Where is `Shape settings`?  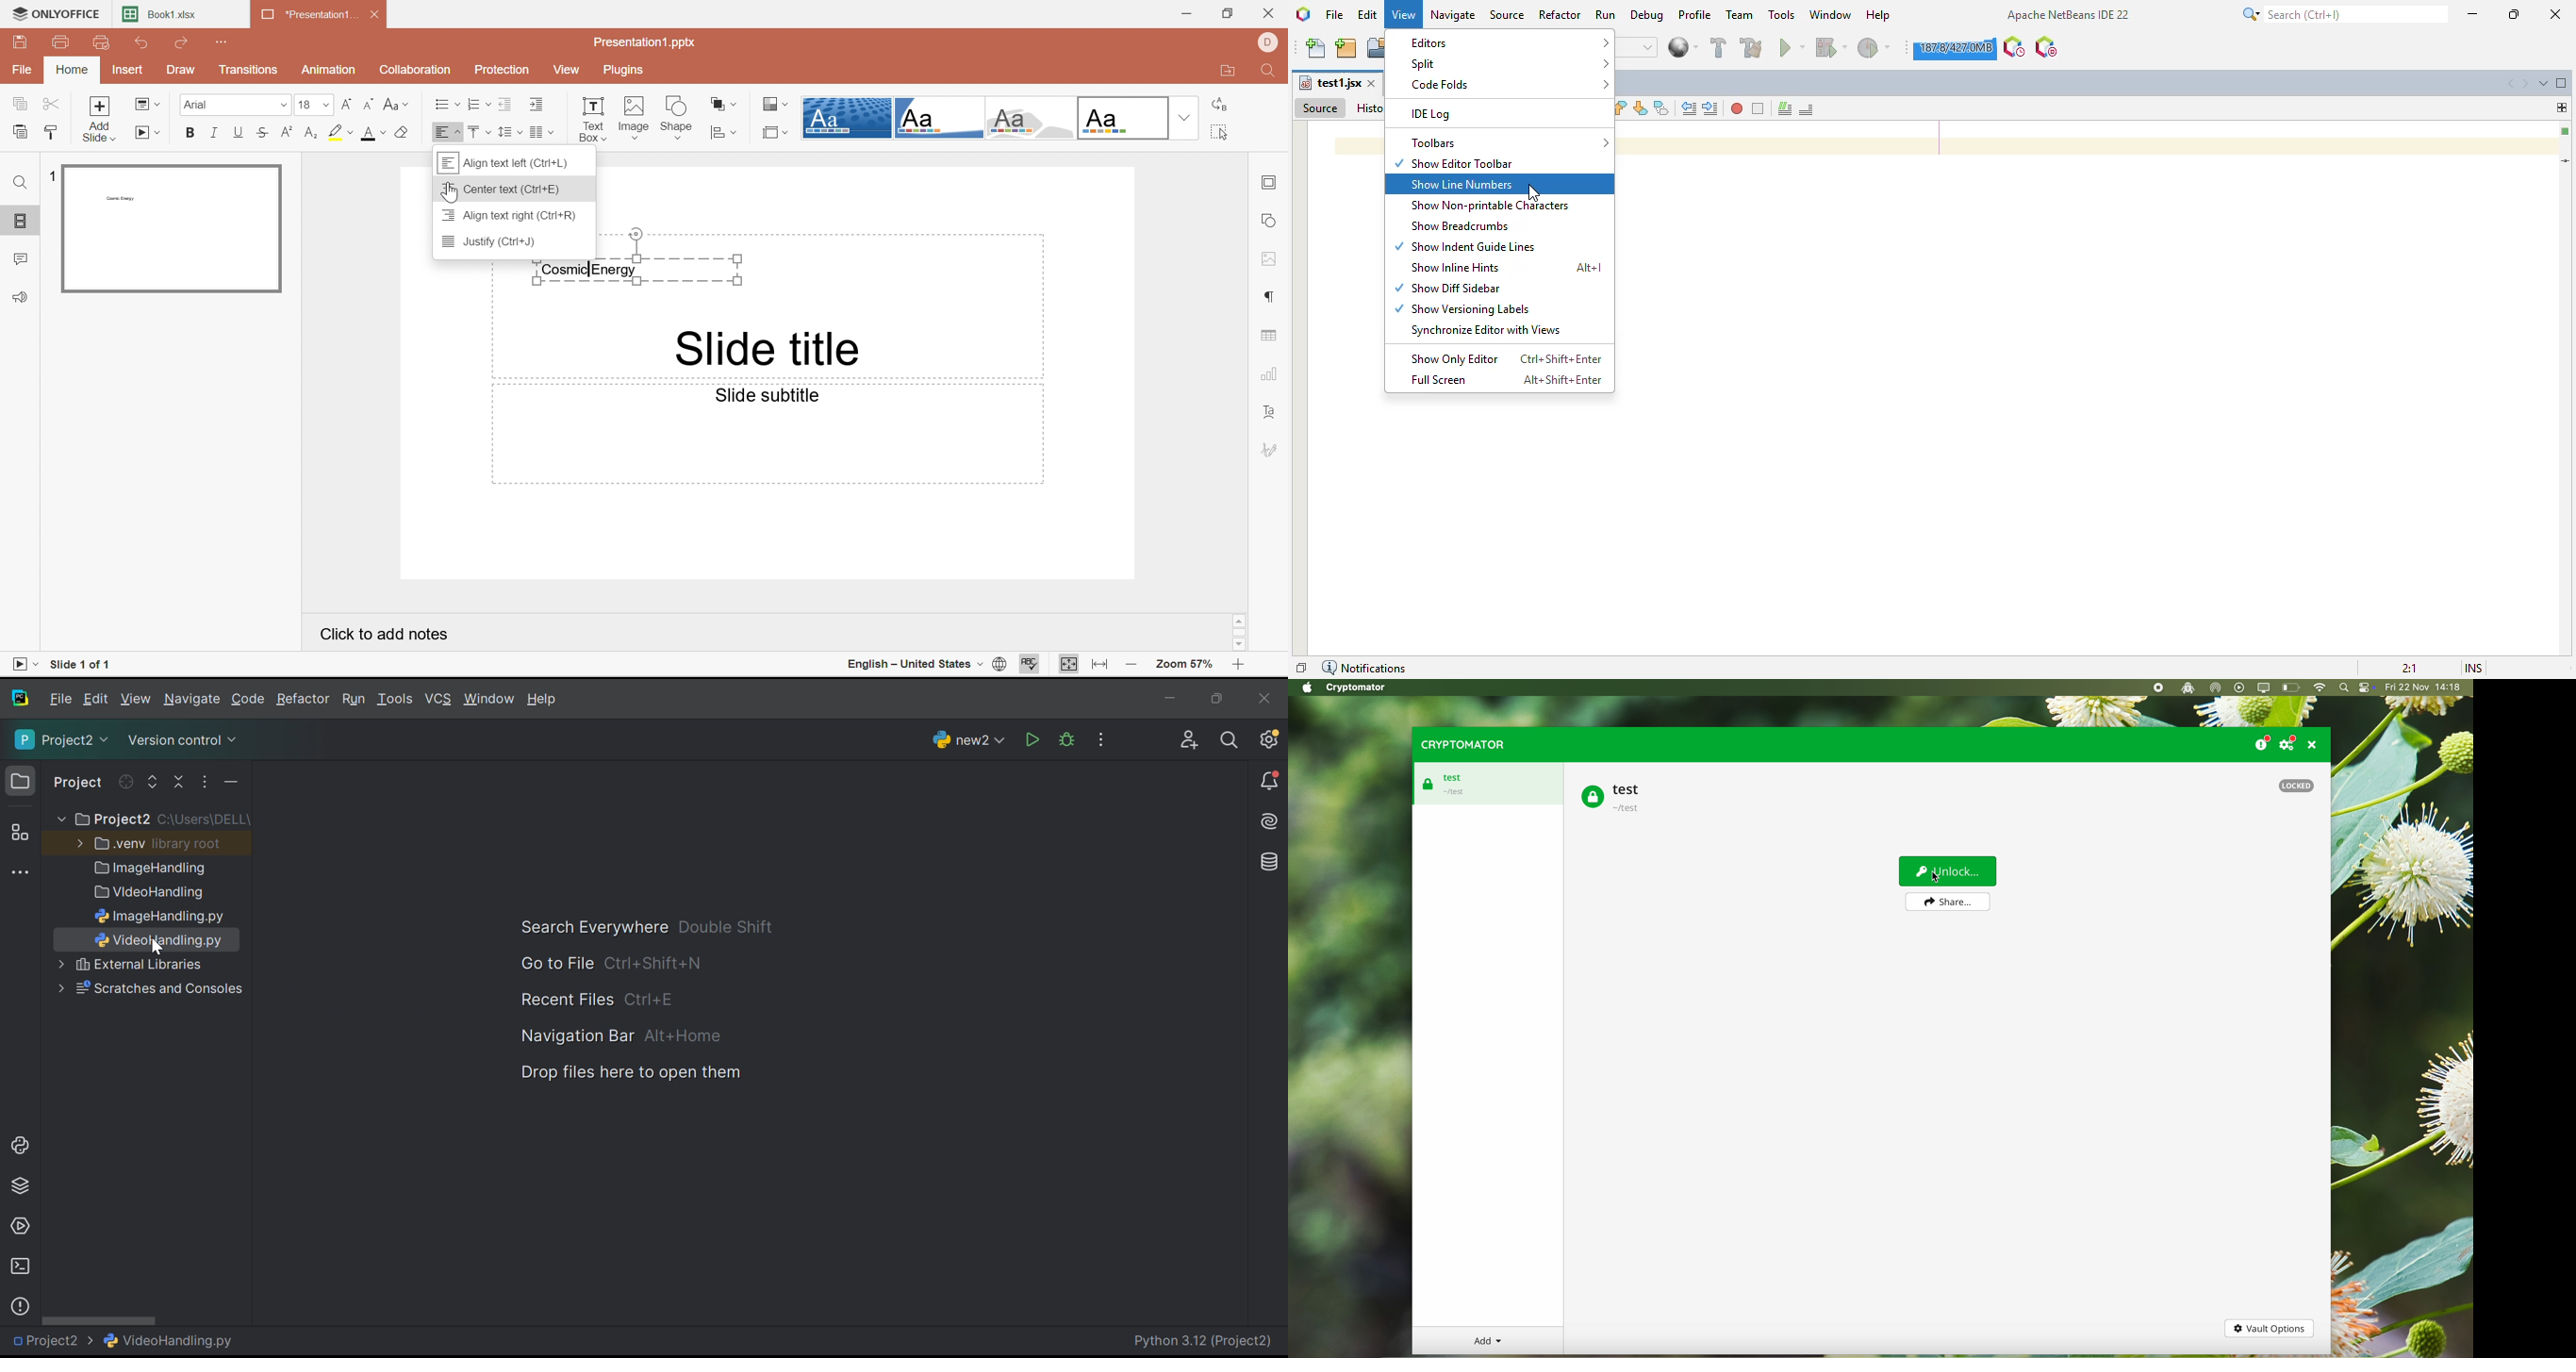
Shape settings is located at coordinates (1273, 222).